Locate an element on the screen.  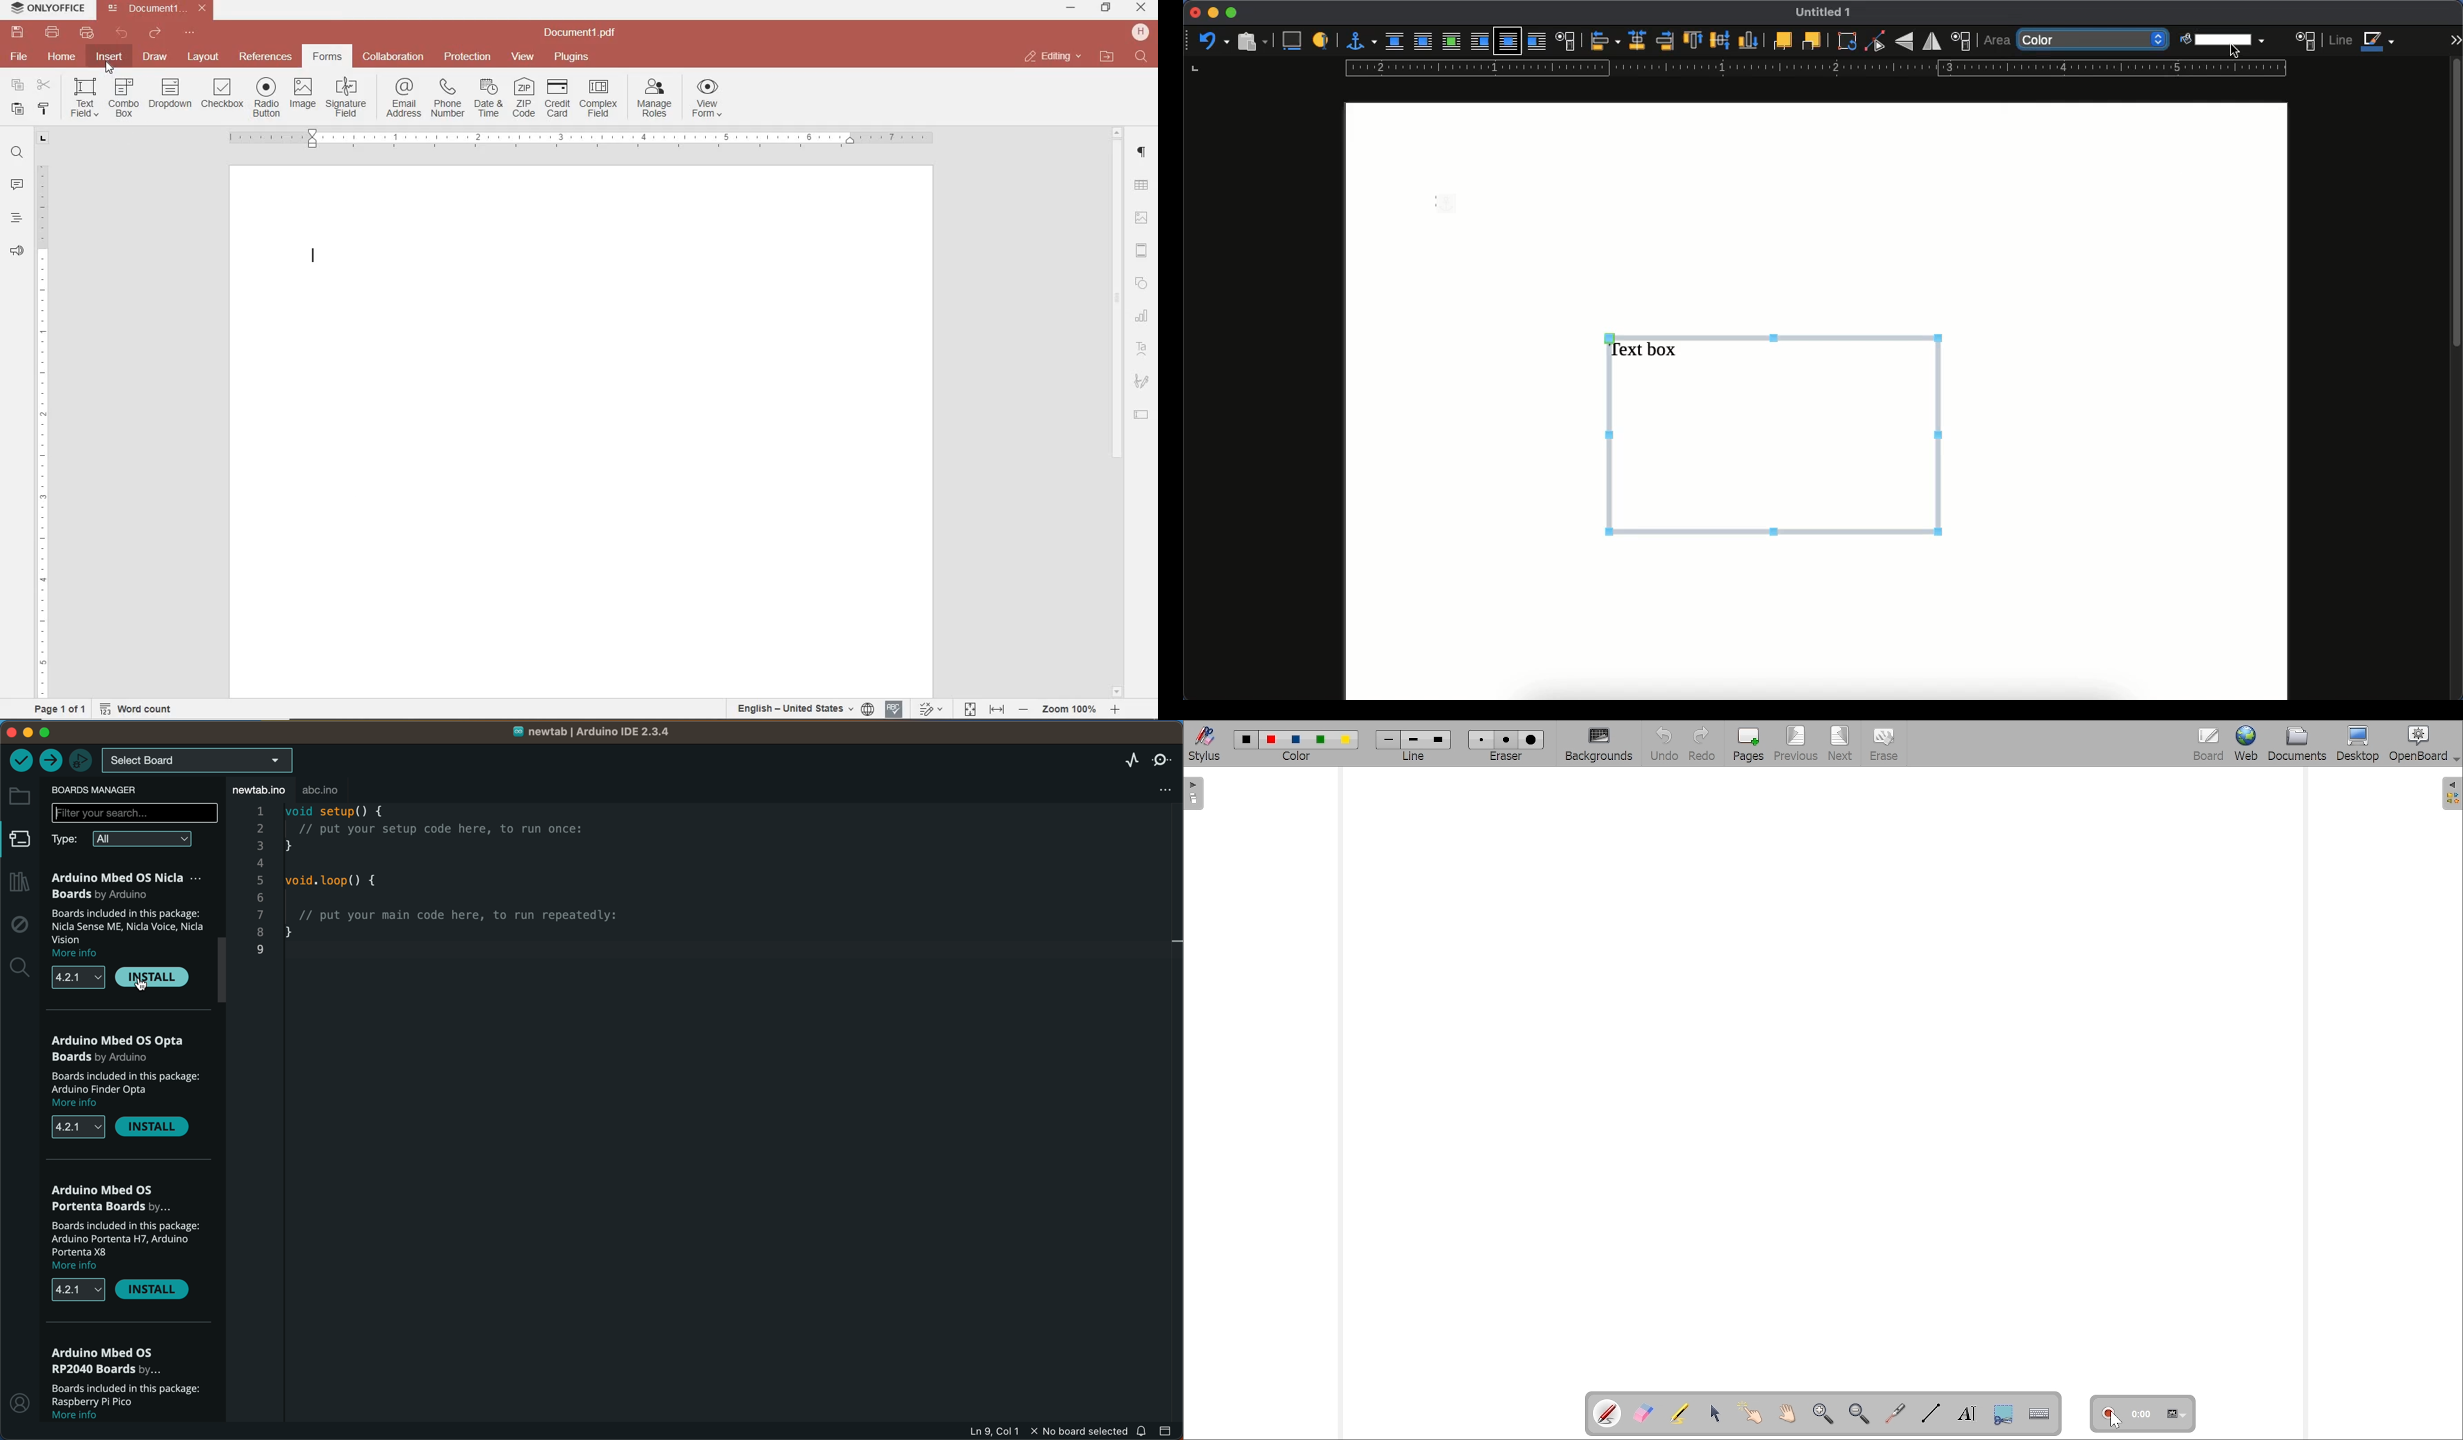
spell checking is located at coordinates (894, 709).